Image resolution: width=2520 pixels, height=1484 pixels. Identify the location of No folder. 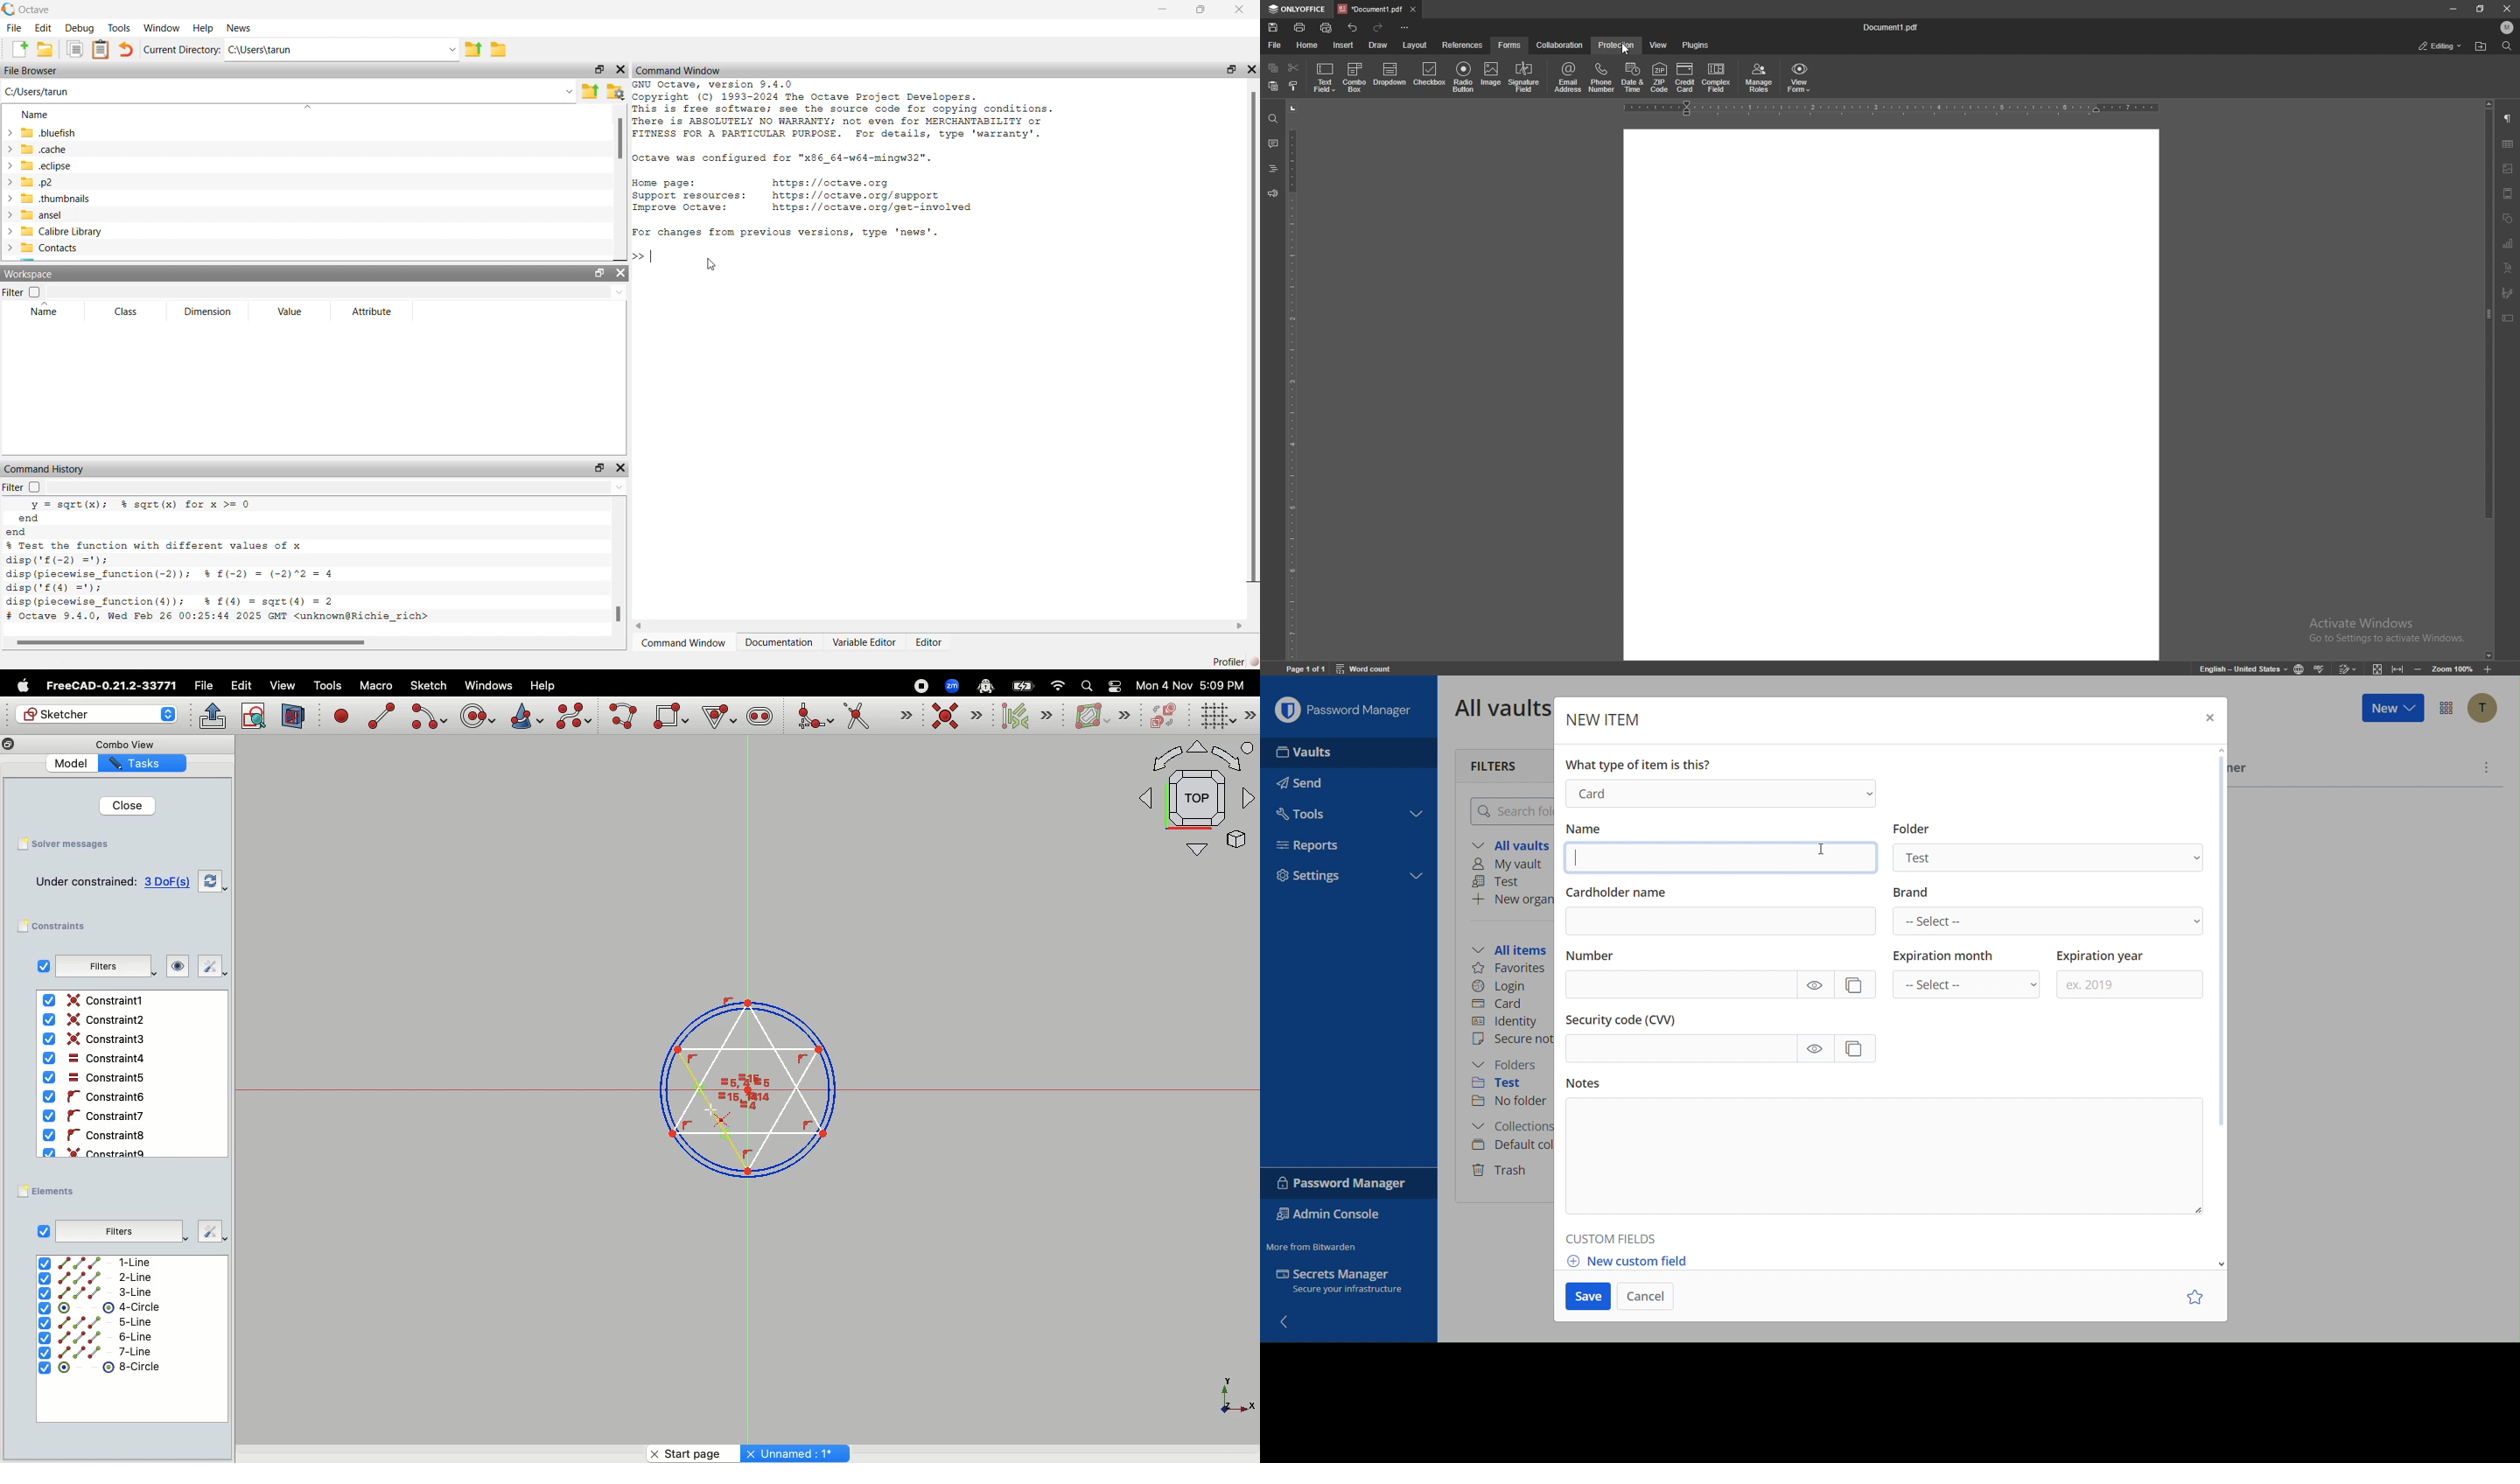
(1516, 1101).